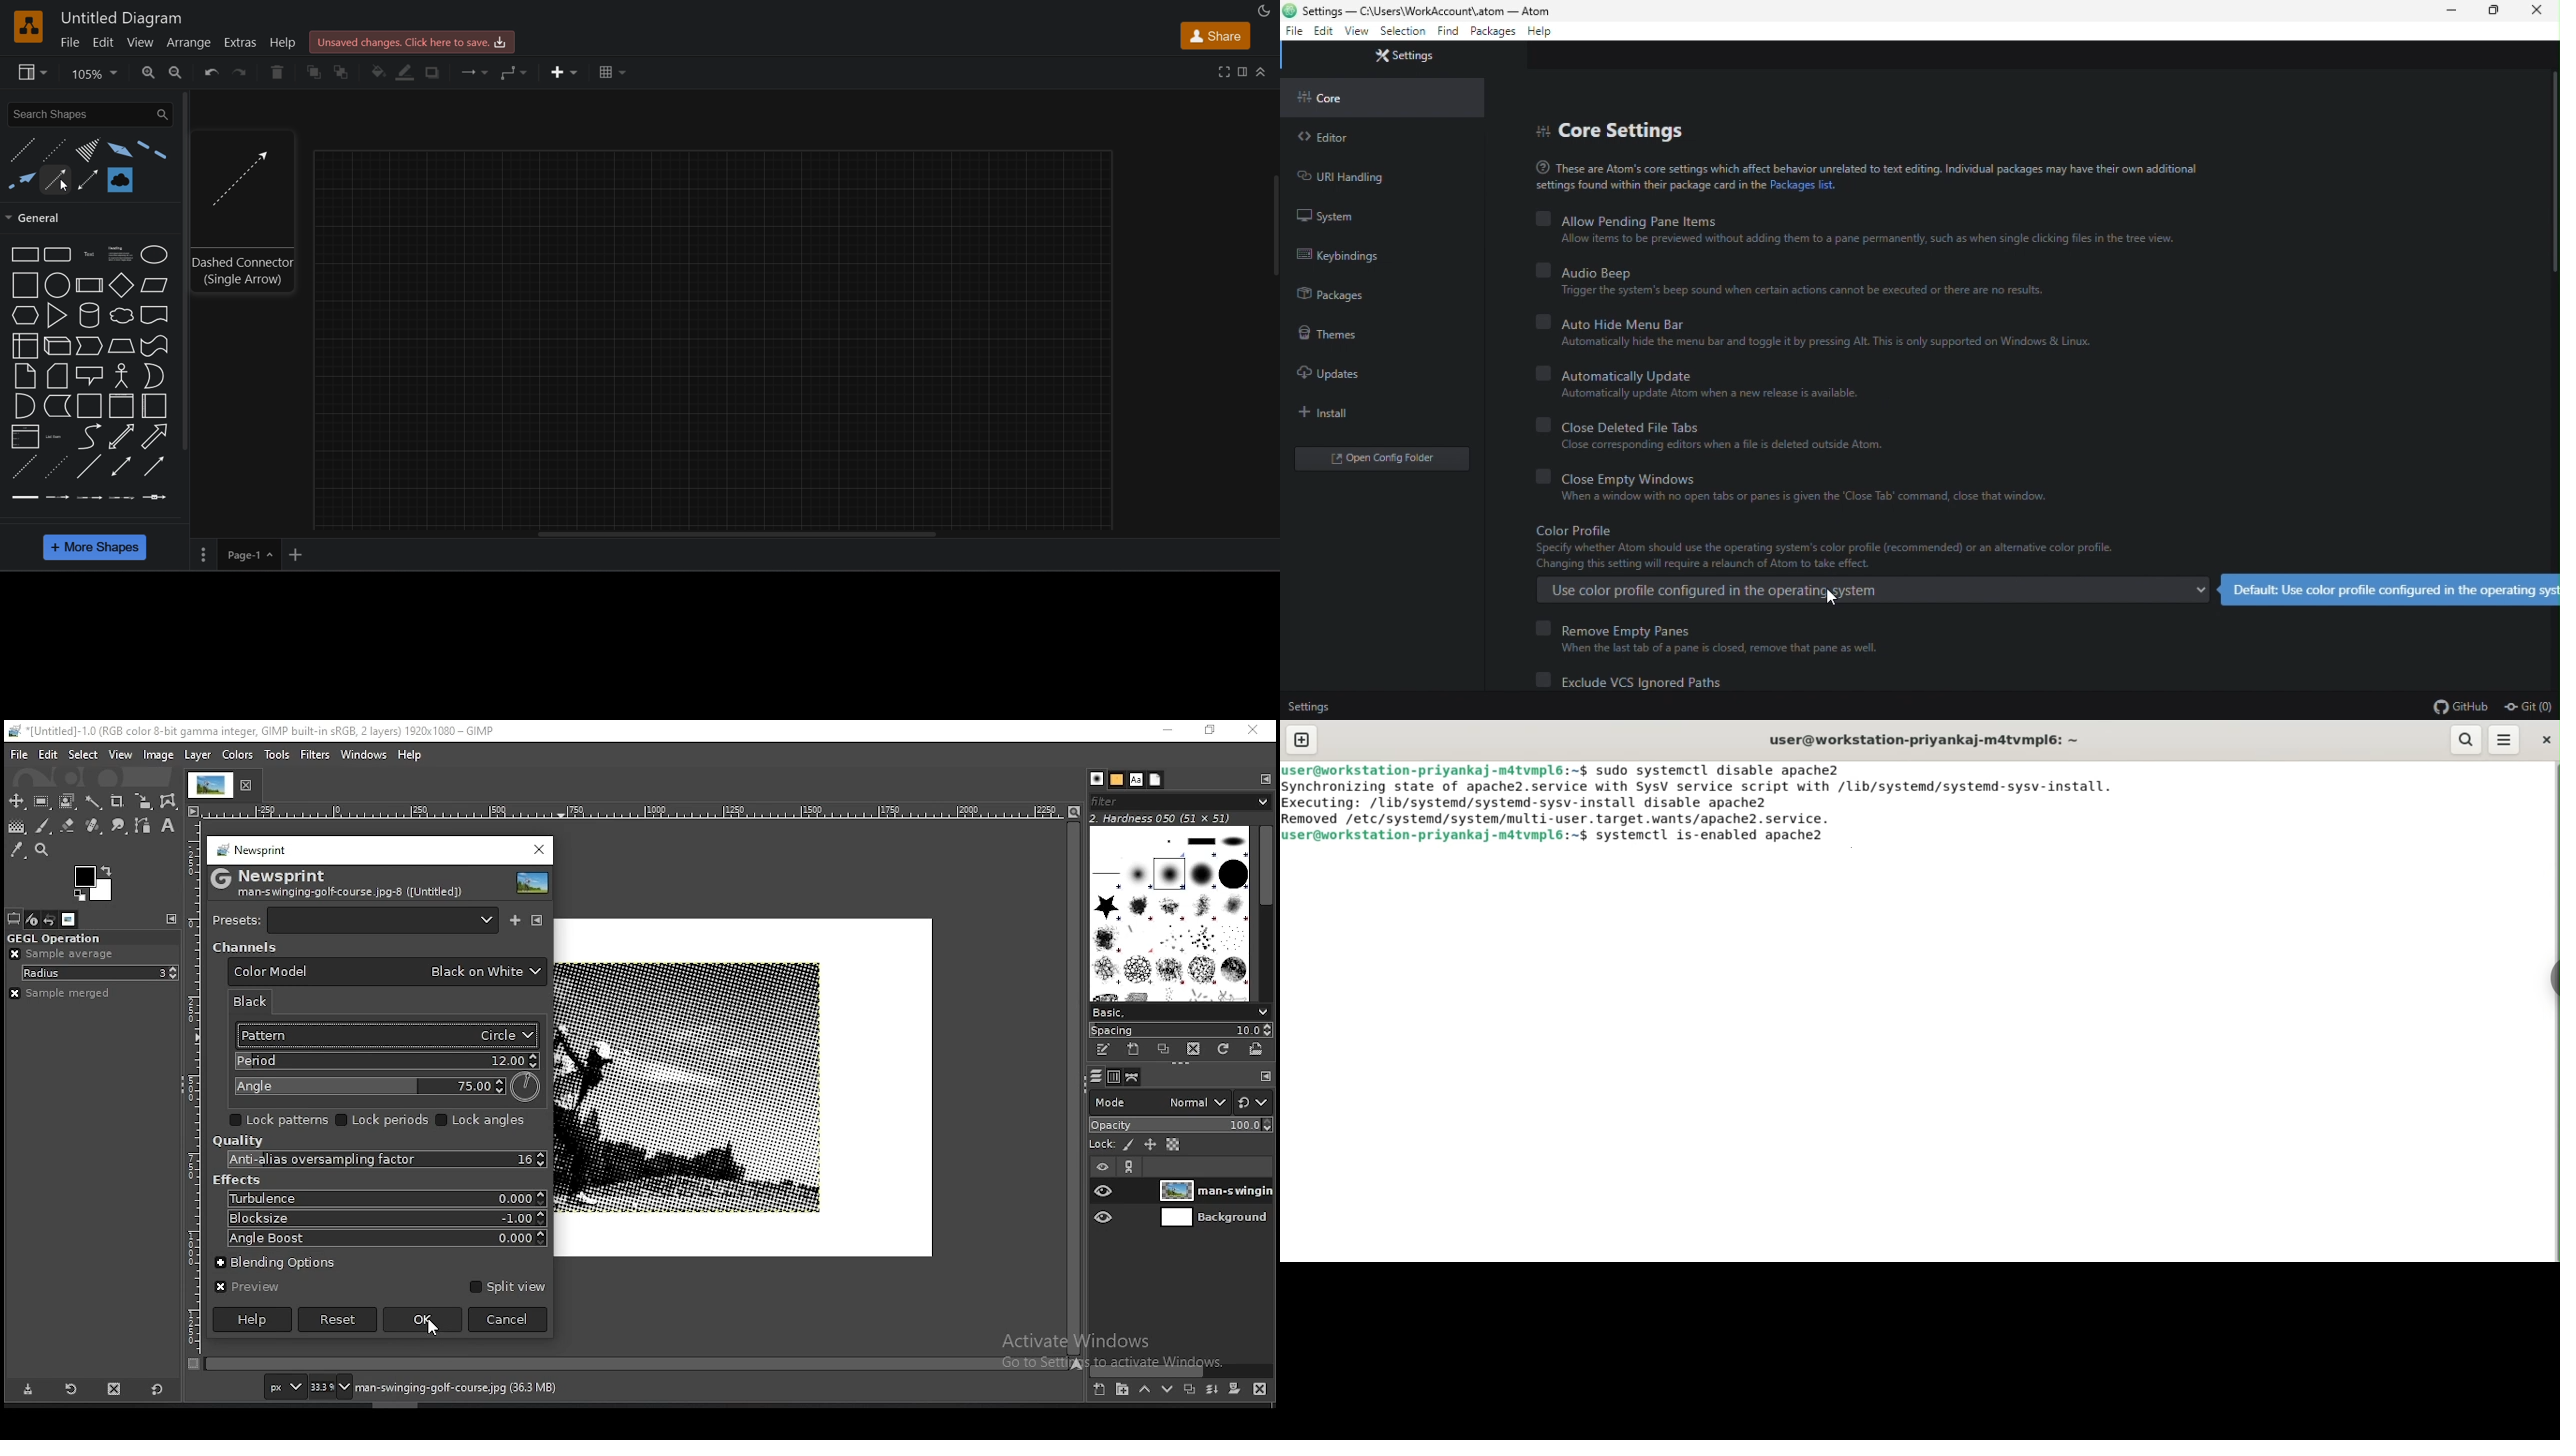 This screenshot has height=1456, width=2576. Describe the element at coordinates (123, 405) in the screenshot. I see `vertical container` at that location.